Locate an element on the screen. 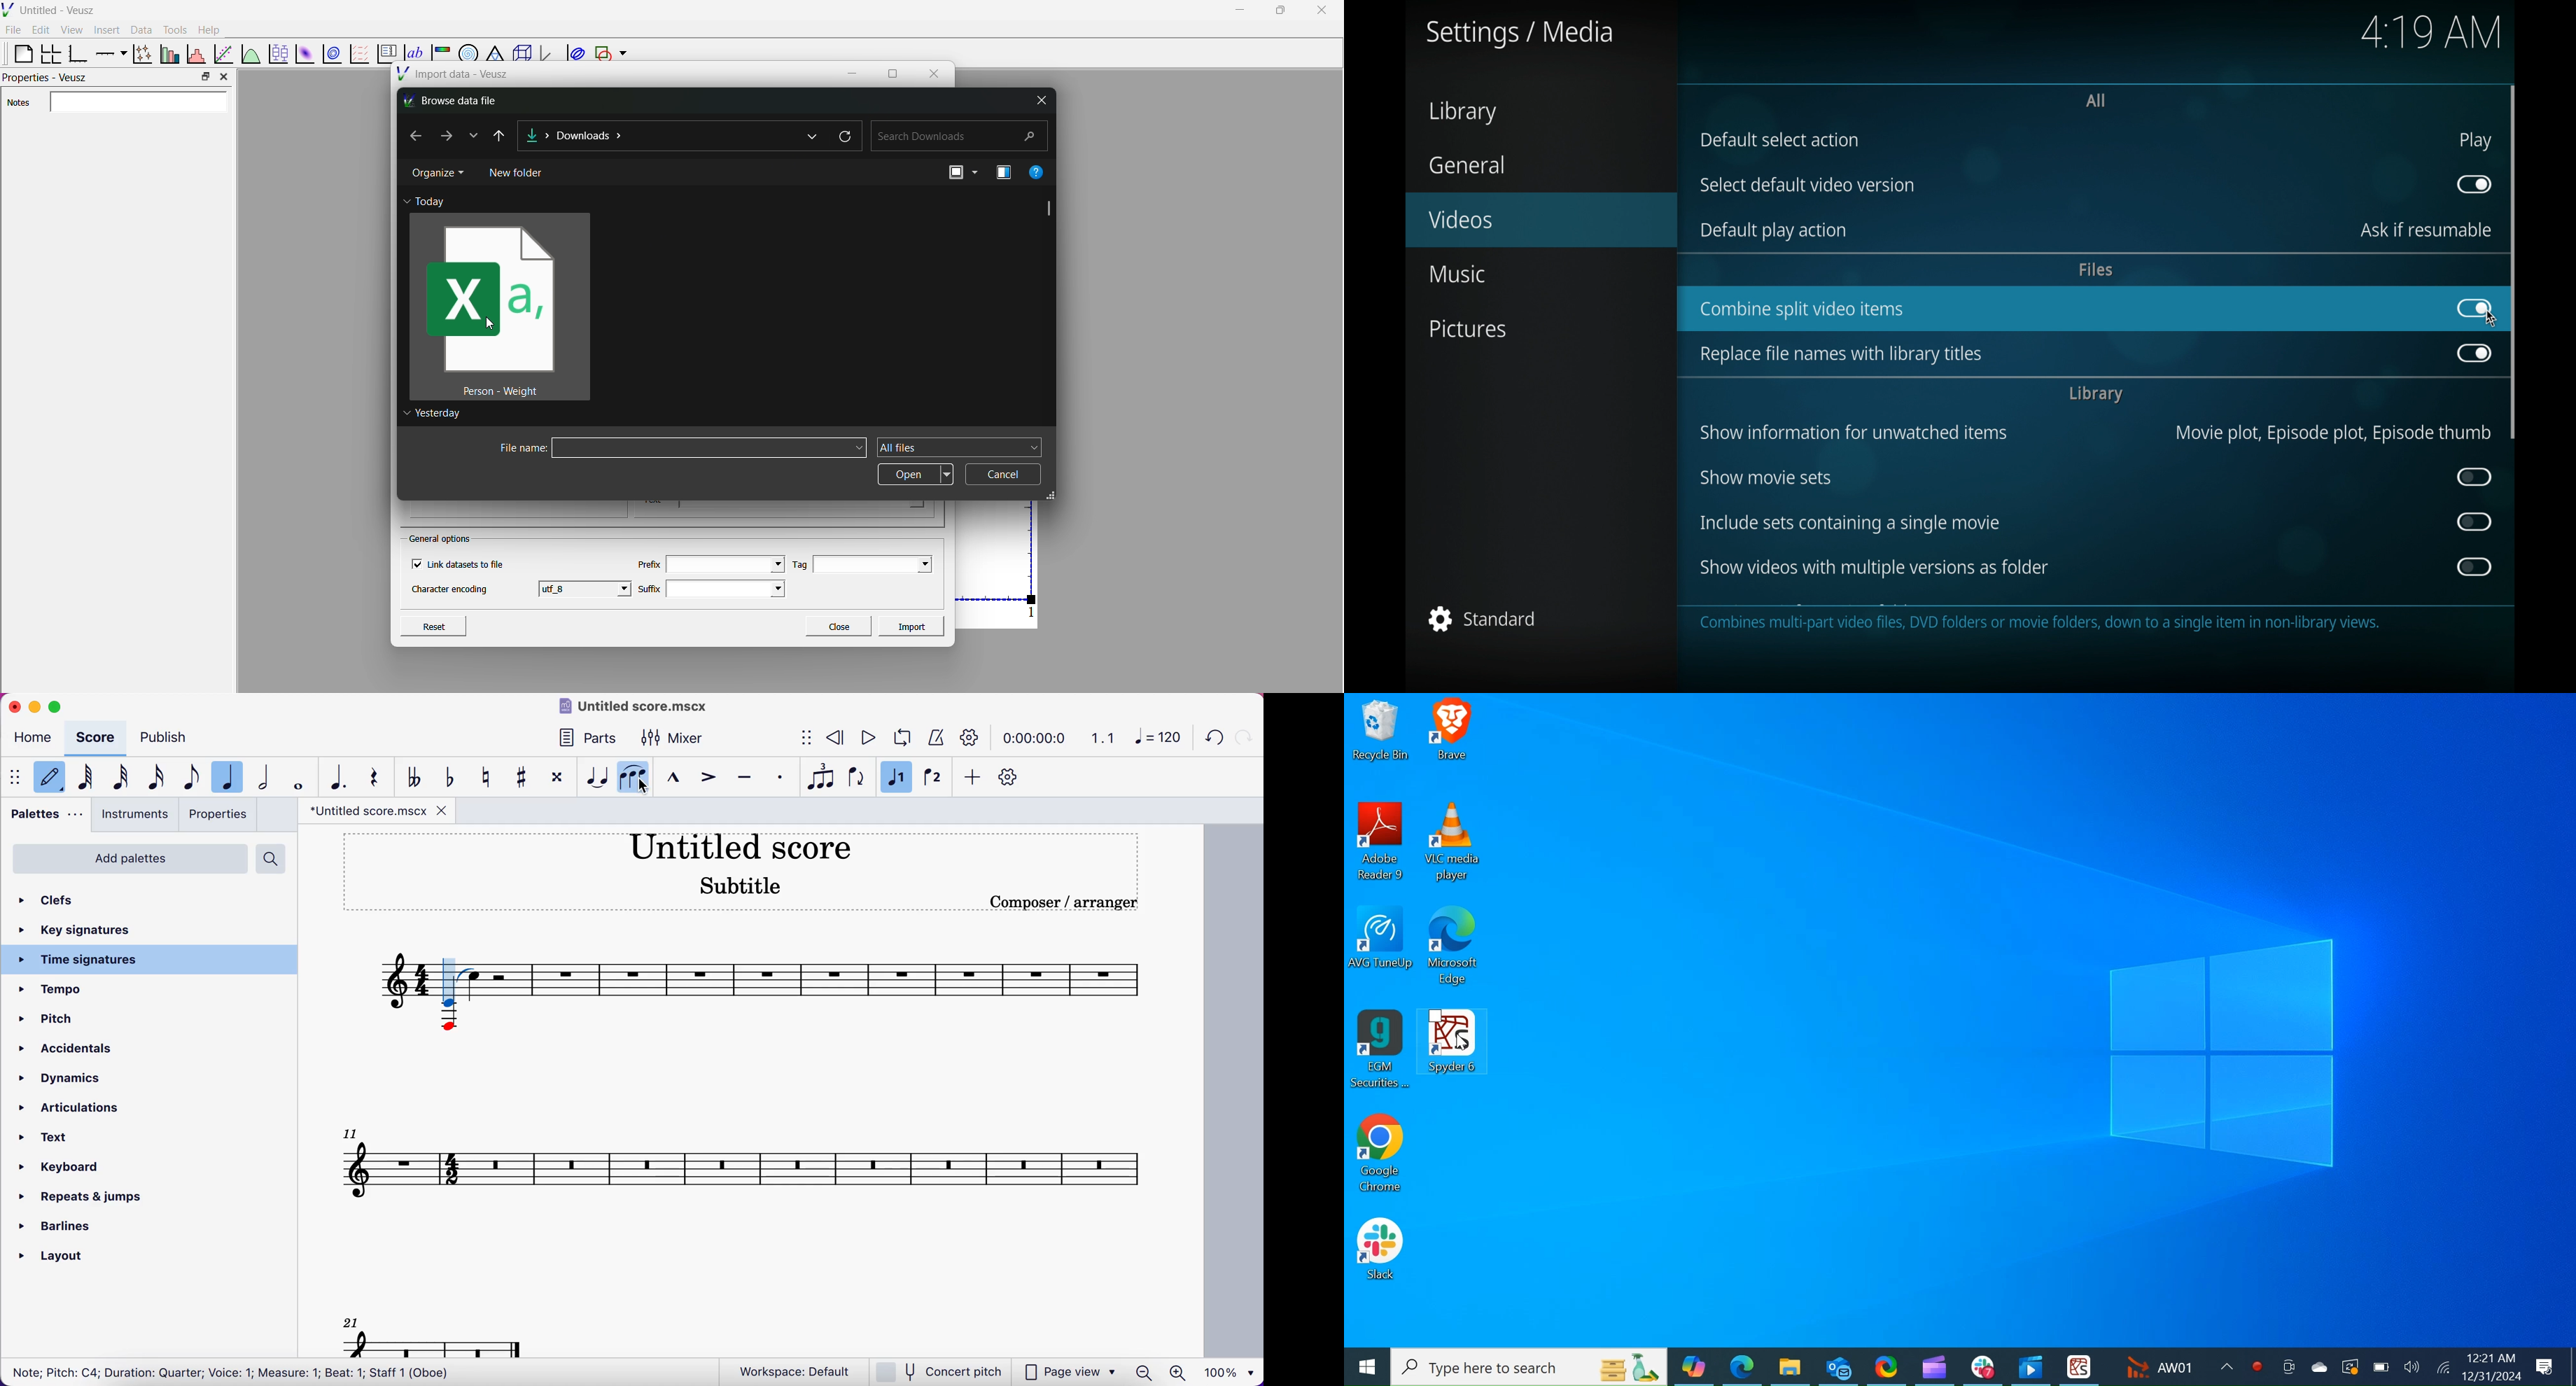 Image resolution: width=2576 pixels, height=1400 pixels. Search Downloads  is located at coordinates (957, 138).